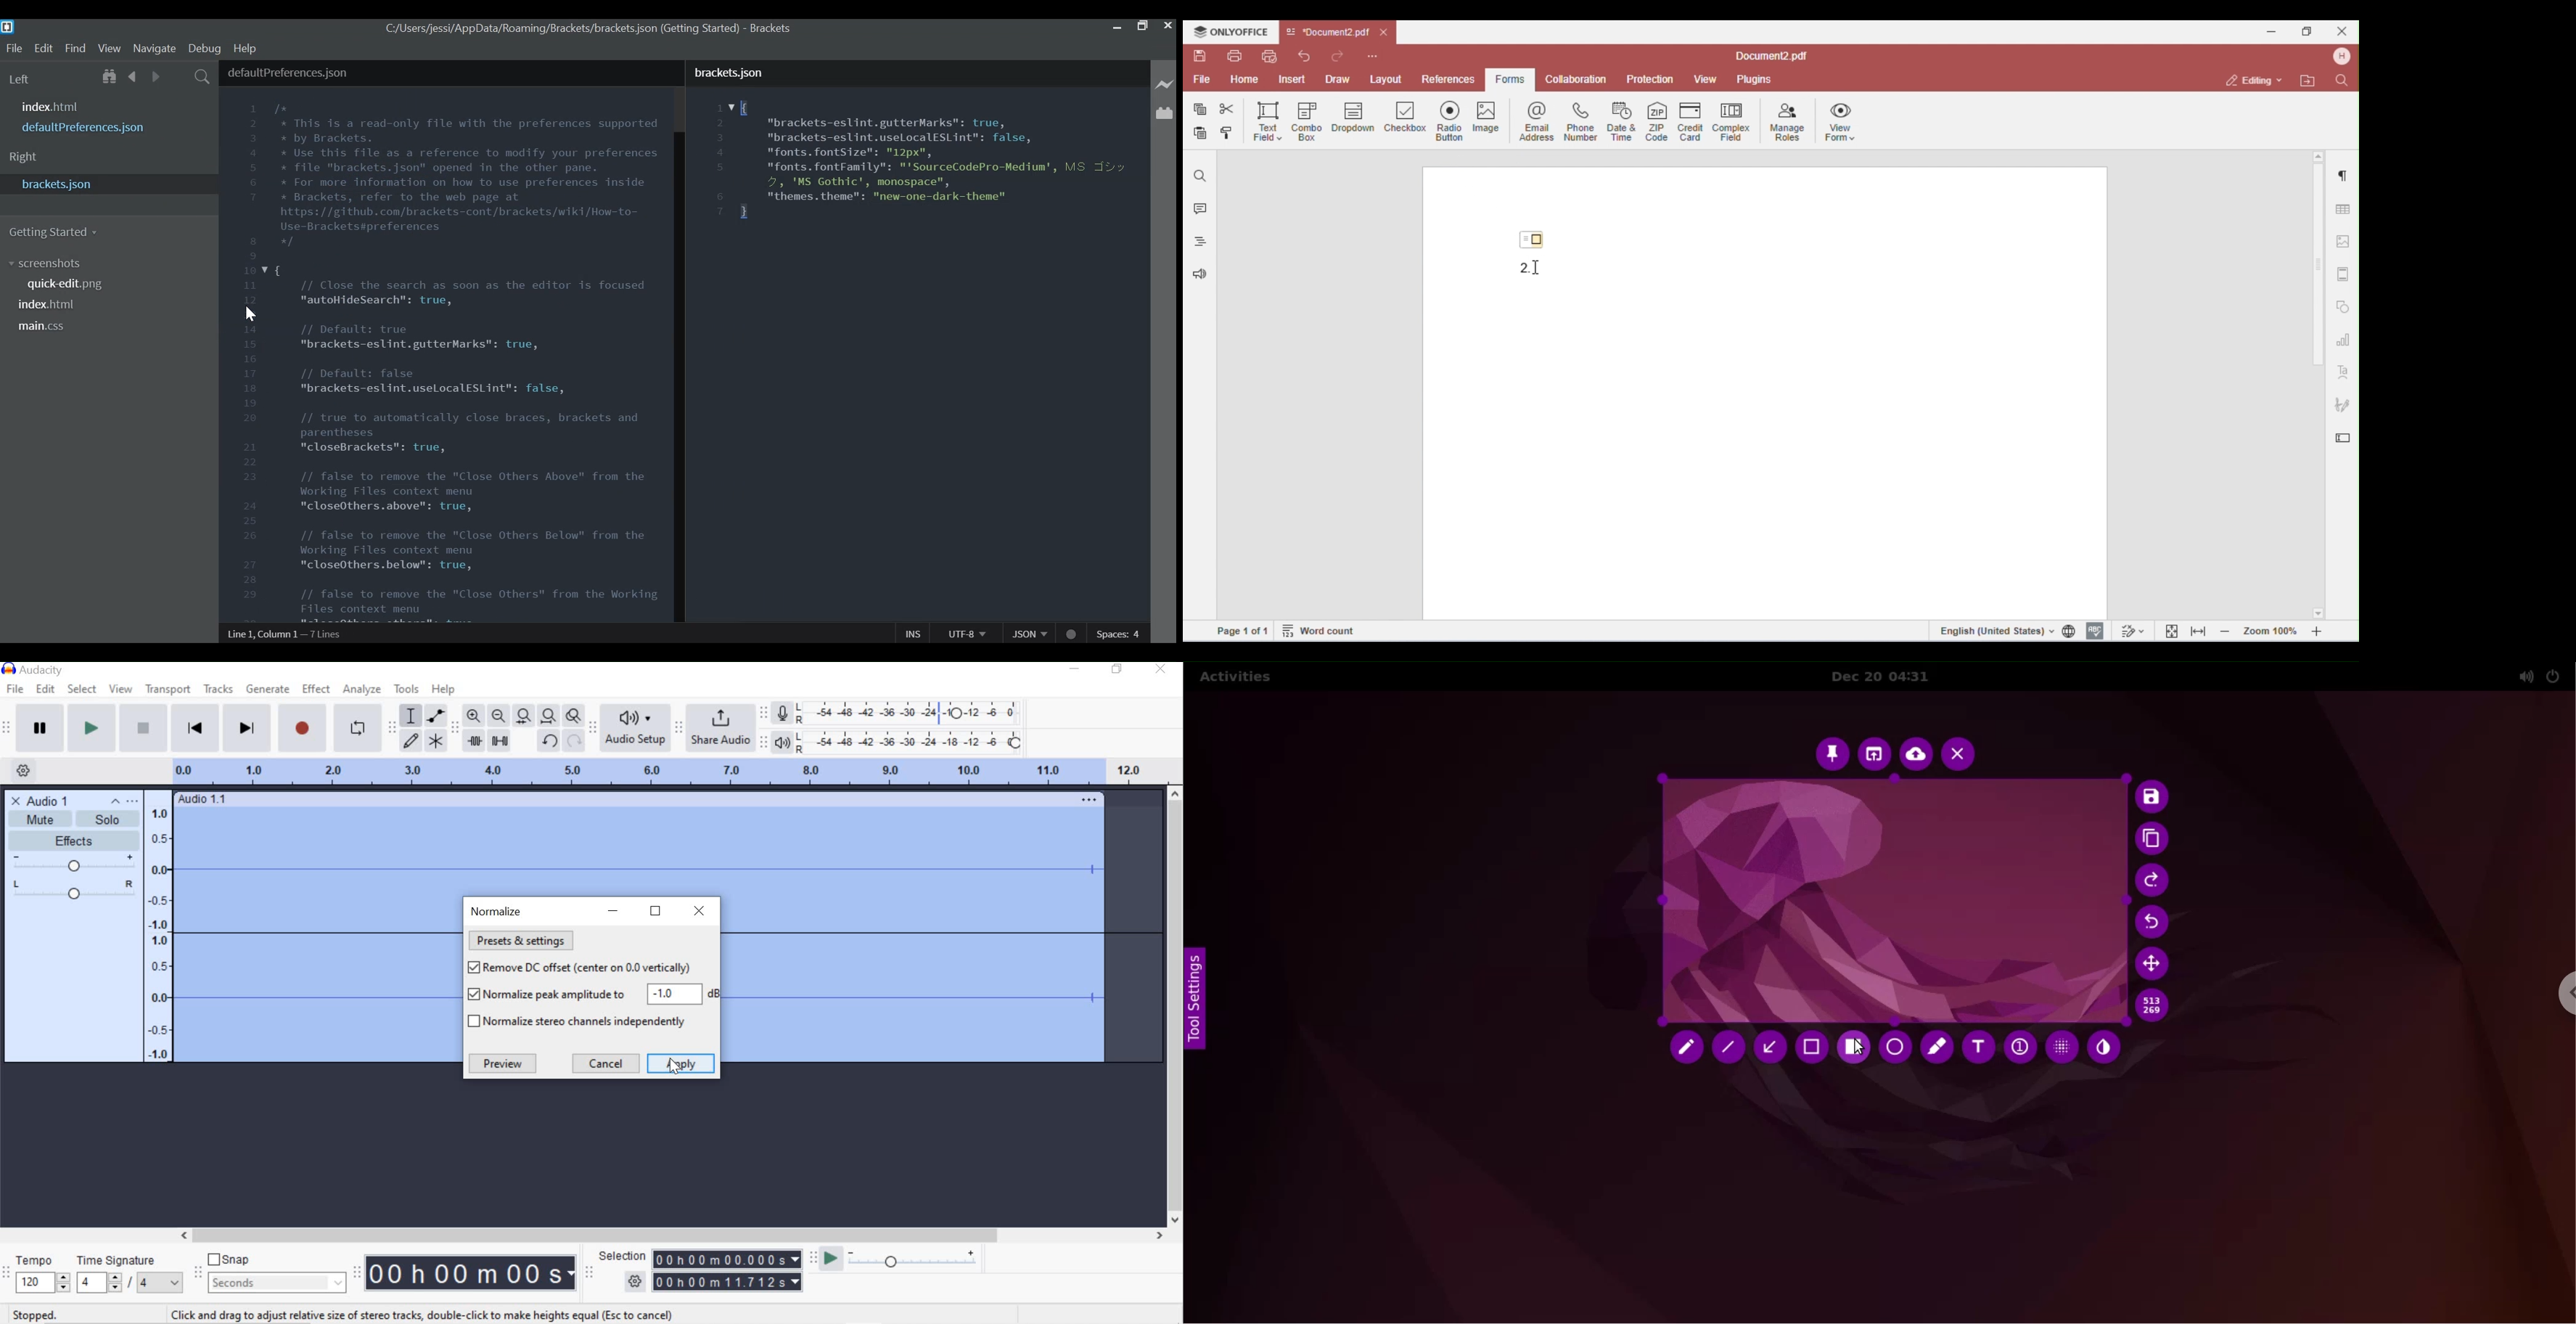 This screenshot has height=1344, width=2576. What do you see at coordinates (41, 1273) in the screenshot?
I see `TEMPO` at bounding box center [41, 1273].